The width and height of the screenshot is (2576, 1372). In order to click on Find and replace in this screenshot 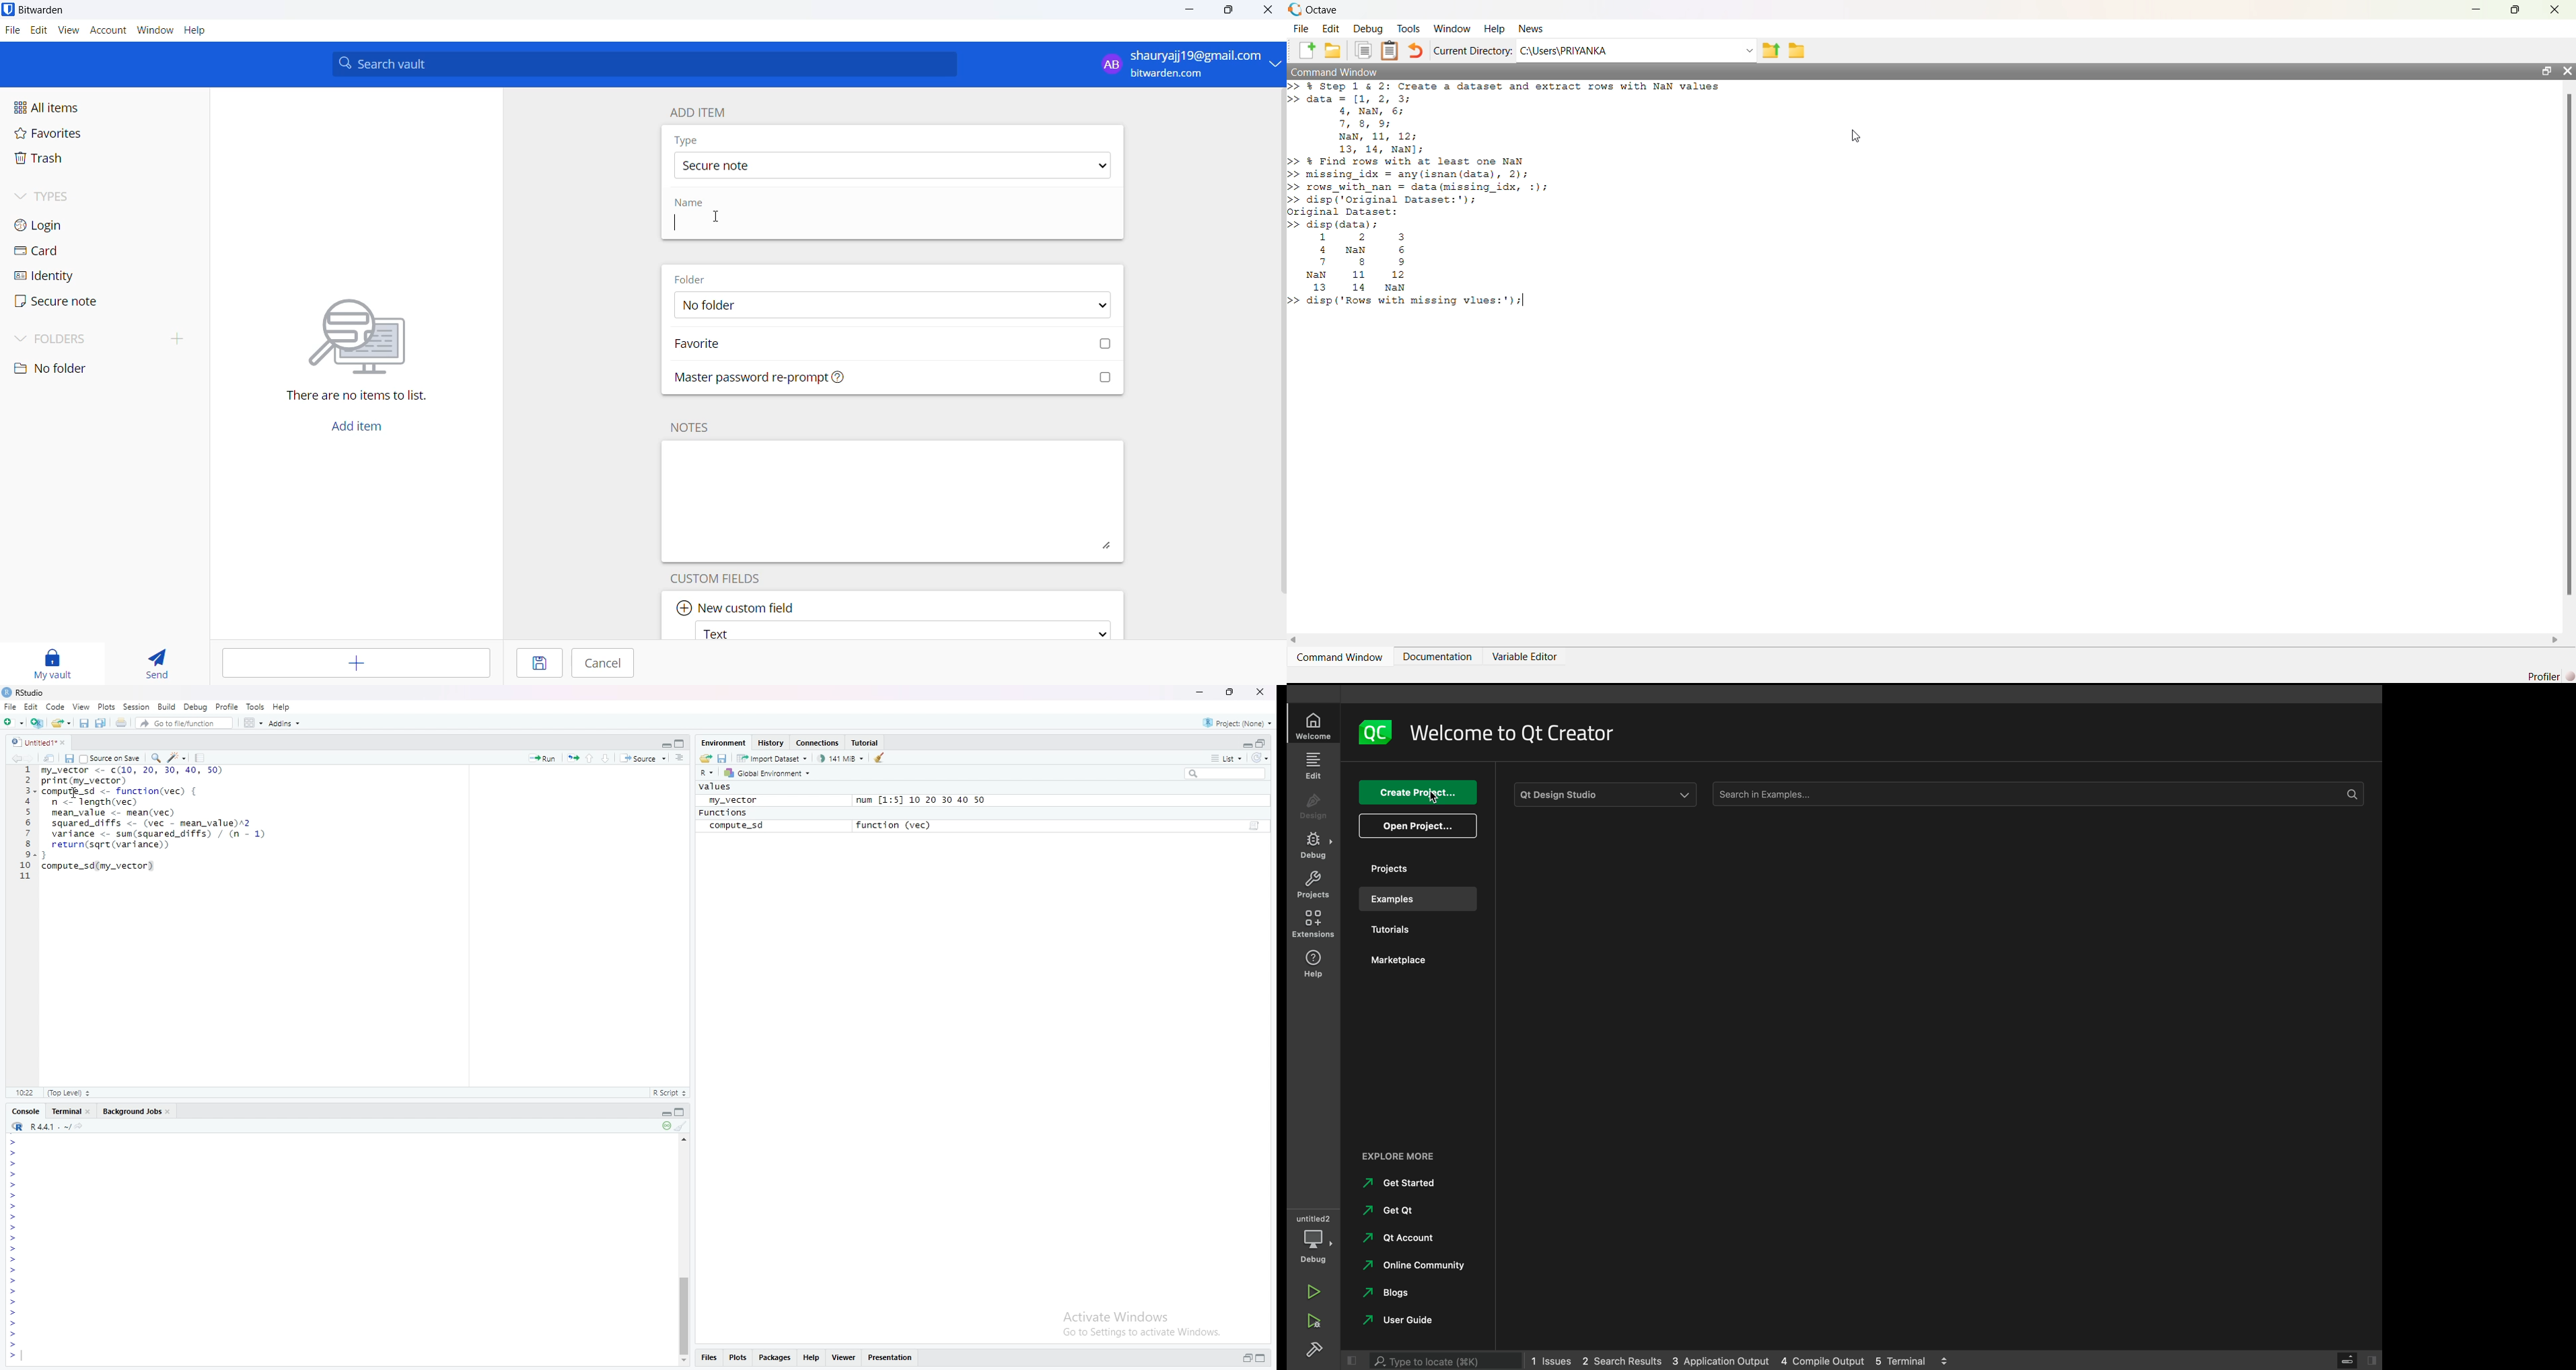, I will do `click(155, 757)`.